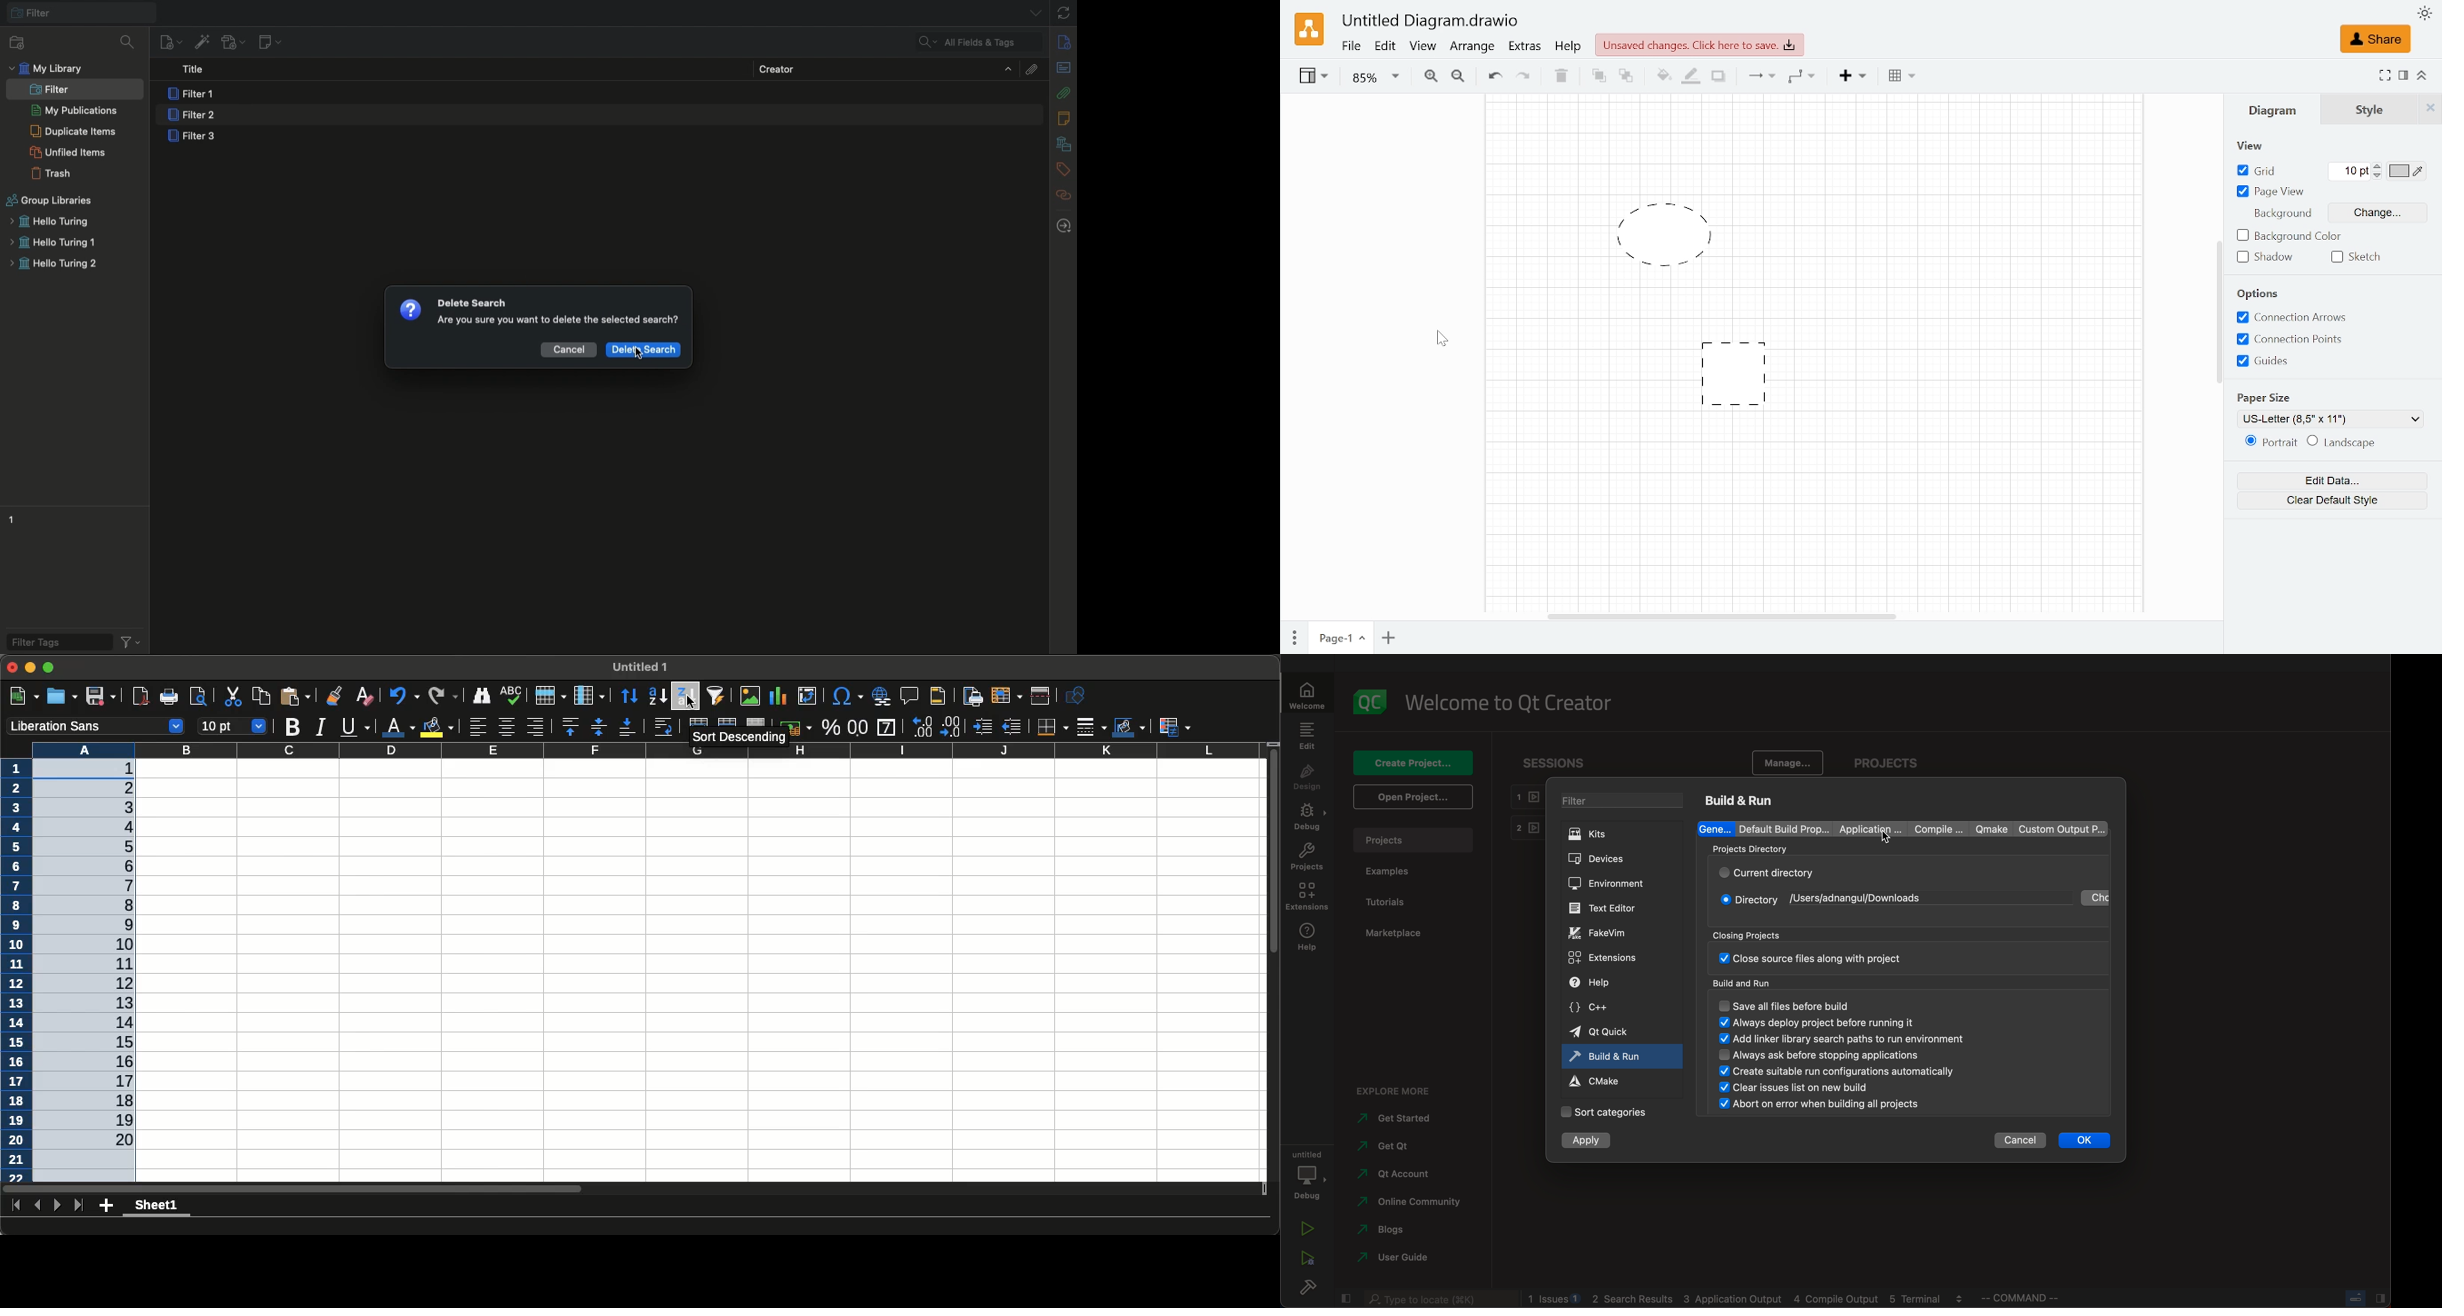  What do you see at coordinates (1458, 77) in the screenshot?
I see `Zoom out` at bounding box center [1458, 77].